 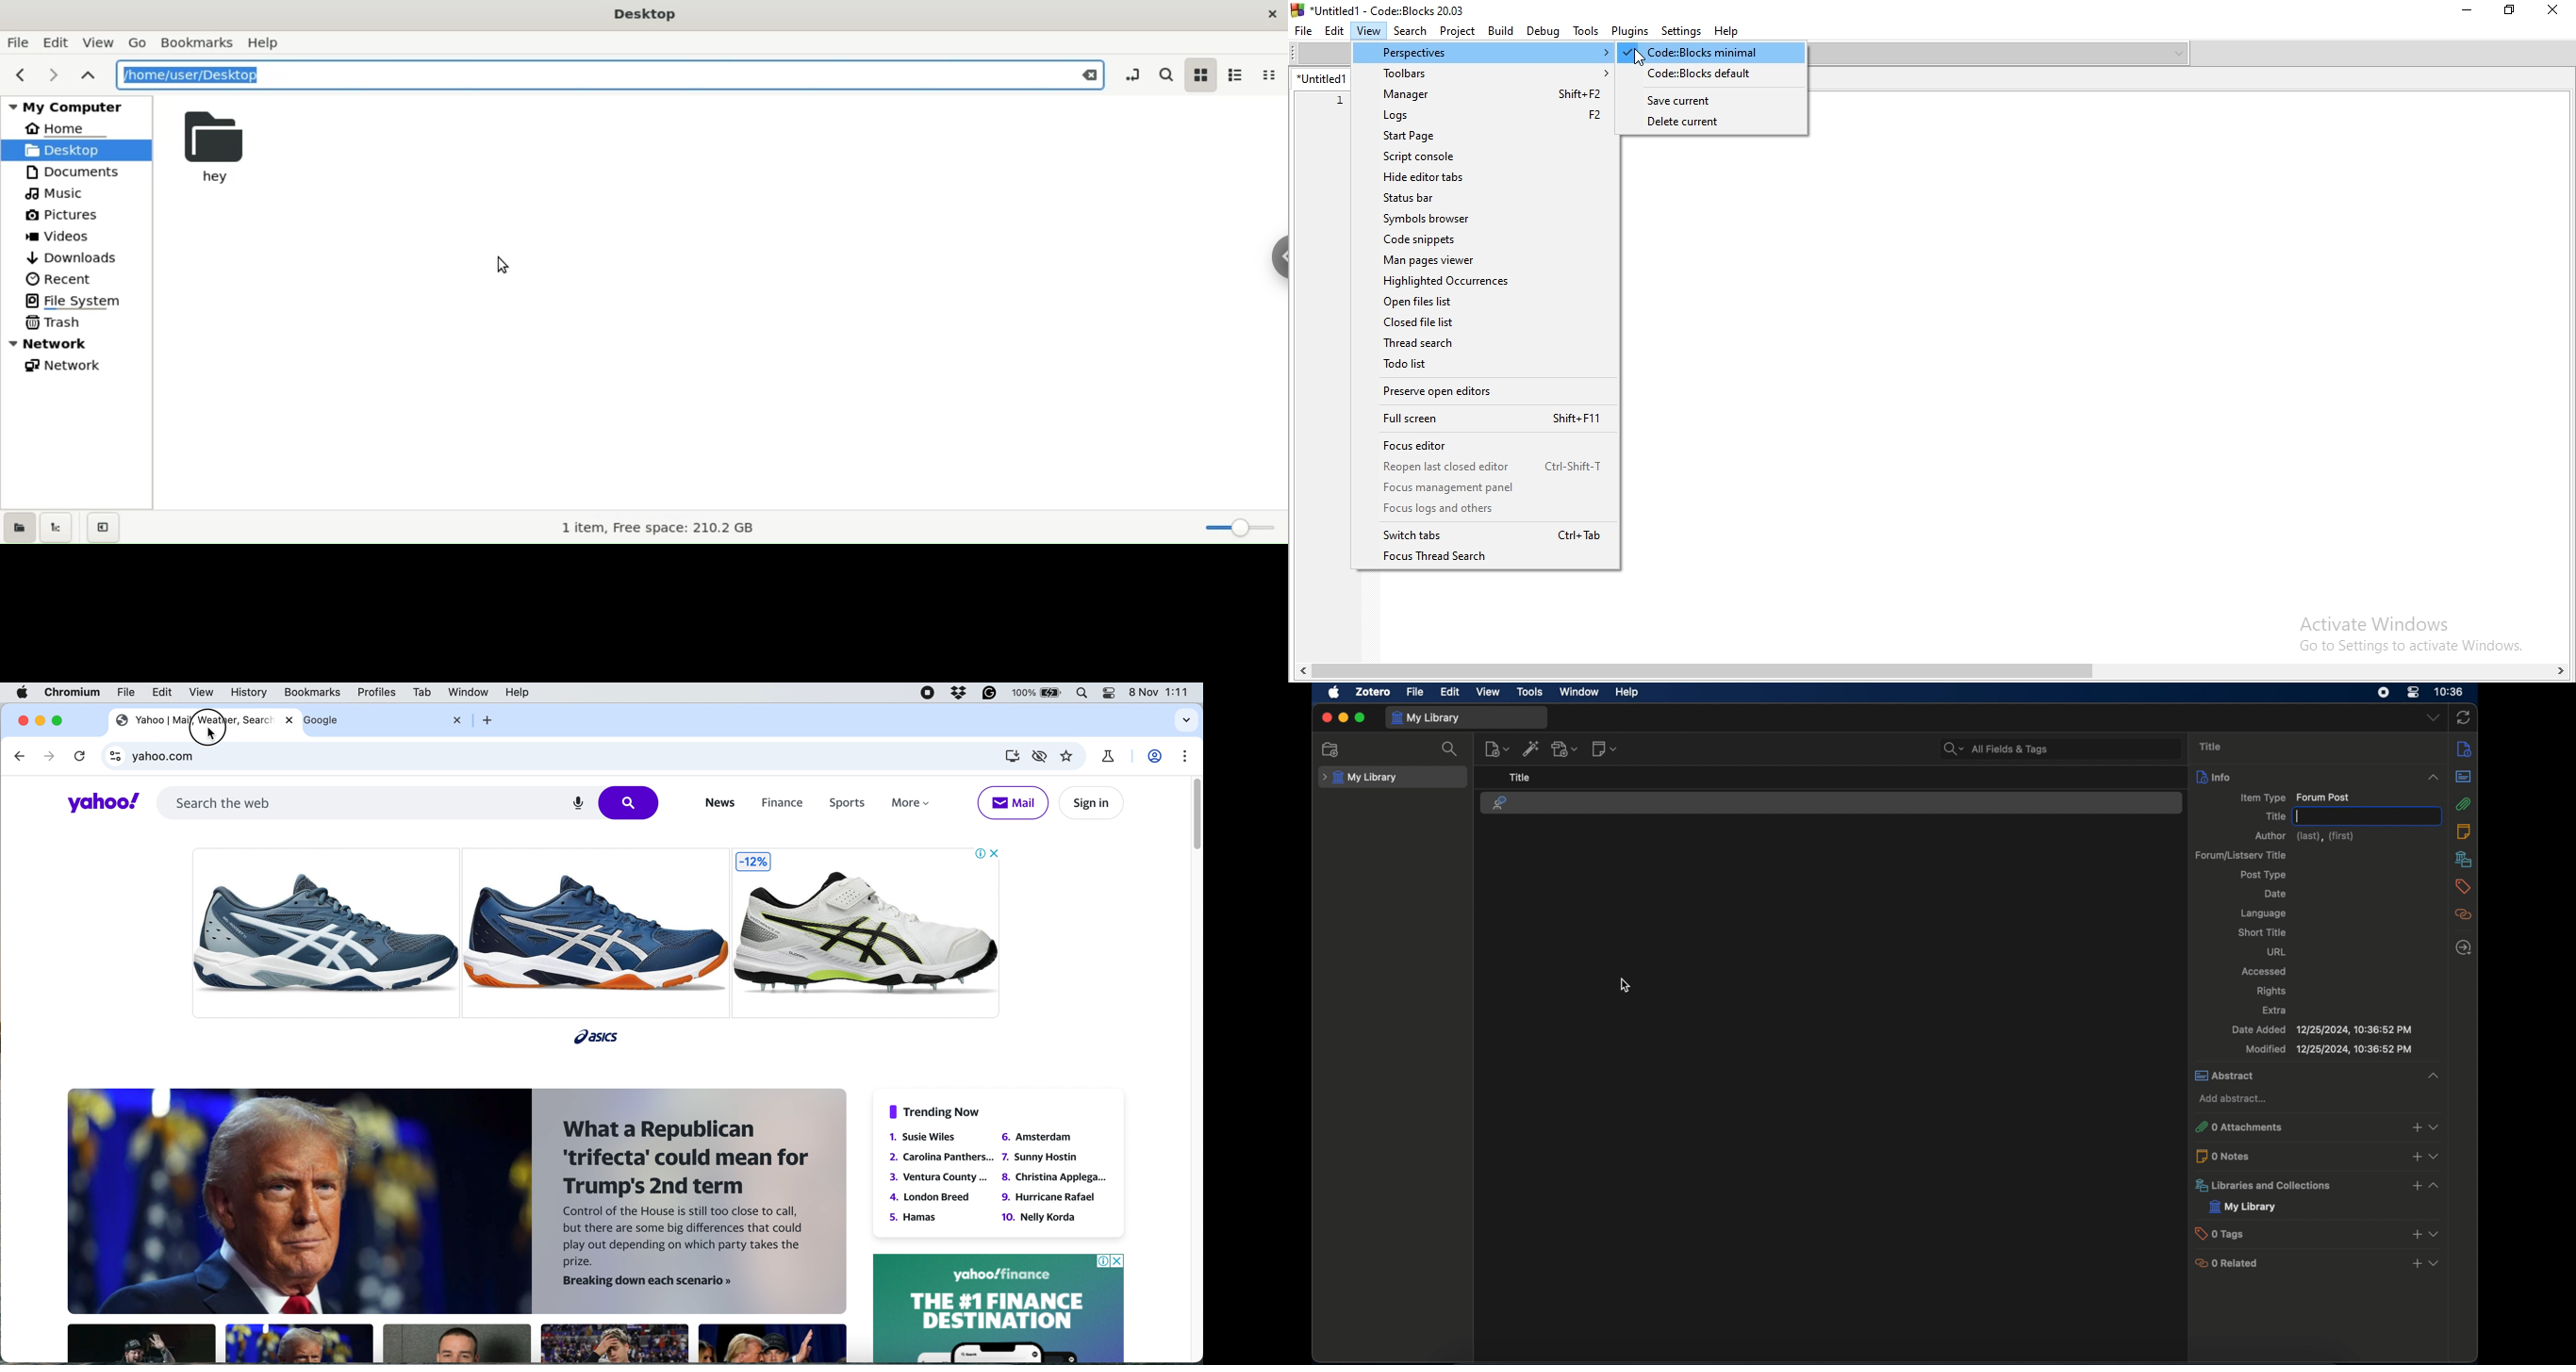 I want to click on my library, so click(x=1427, y=719).